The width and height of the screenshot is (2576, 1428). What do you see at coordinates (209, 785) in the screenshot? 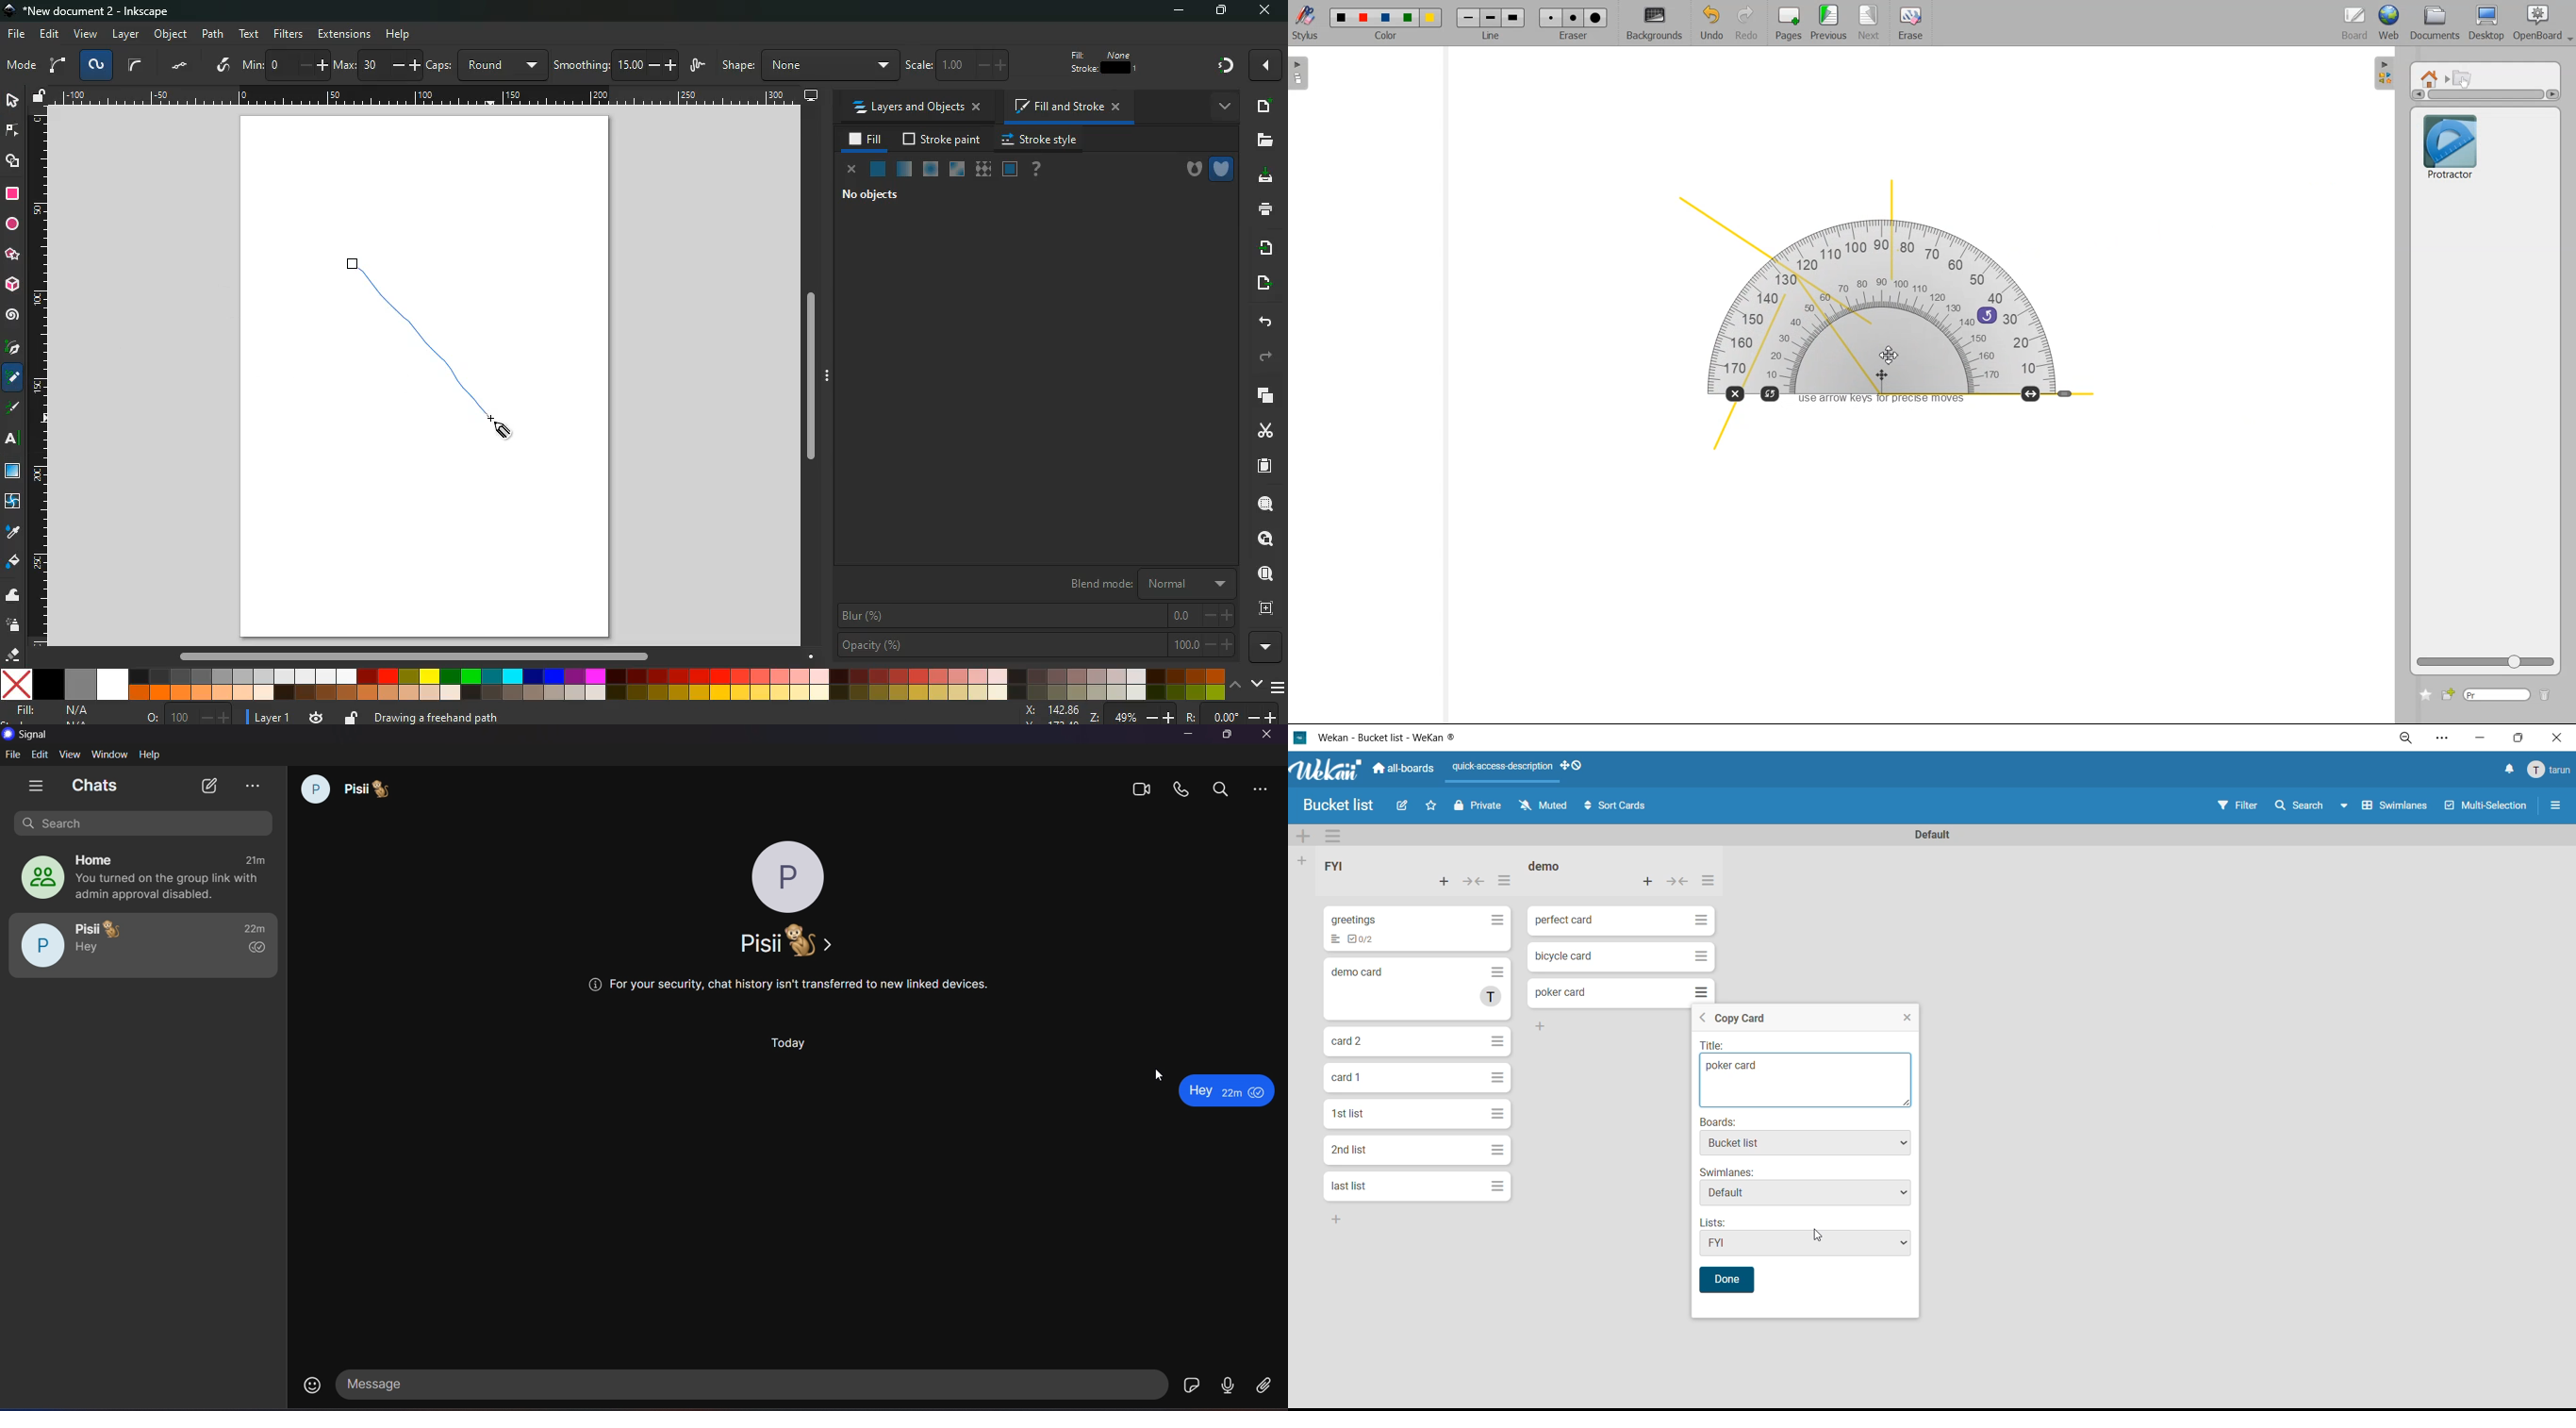
I see `new chat` at bounding box center [209, 785].